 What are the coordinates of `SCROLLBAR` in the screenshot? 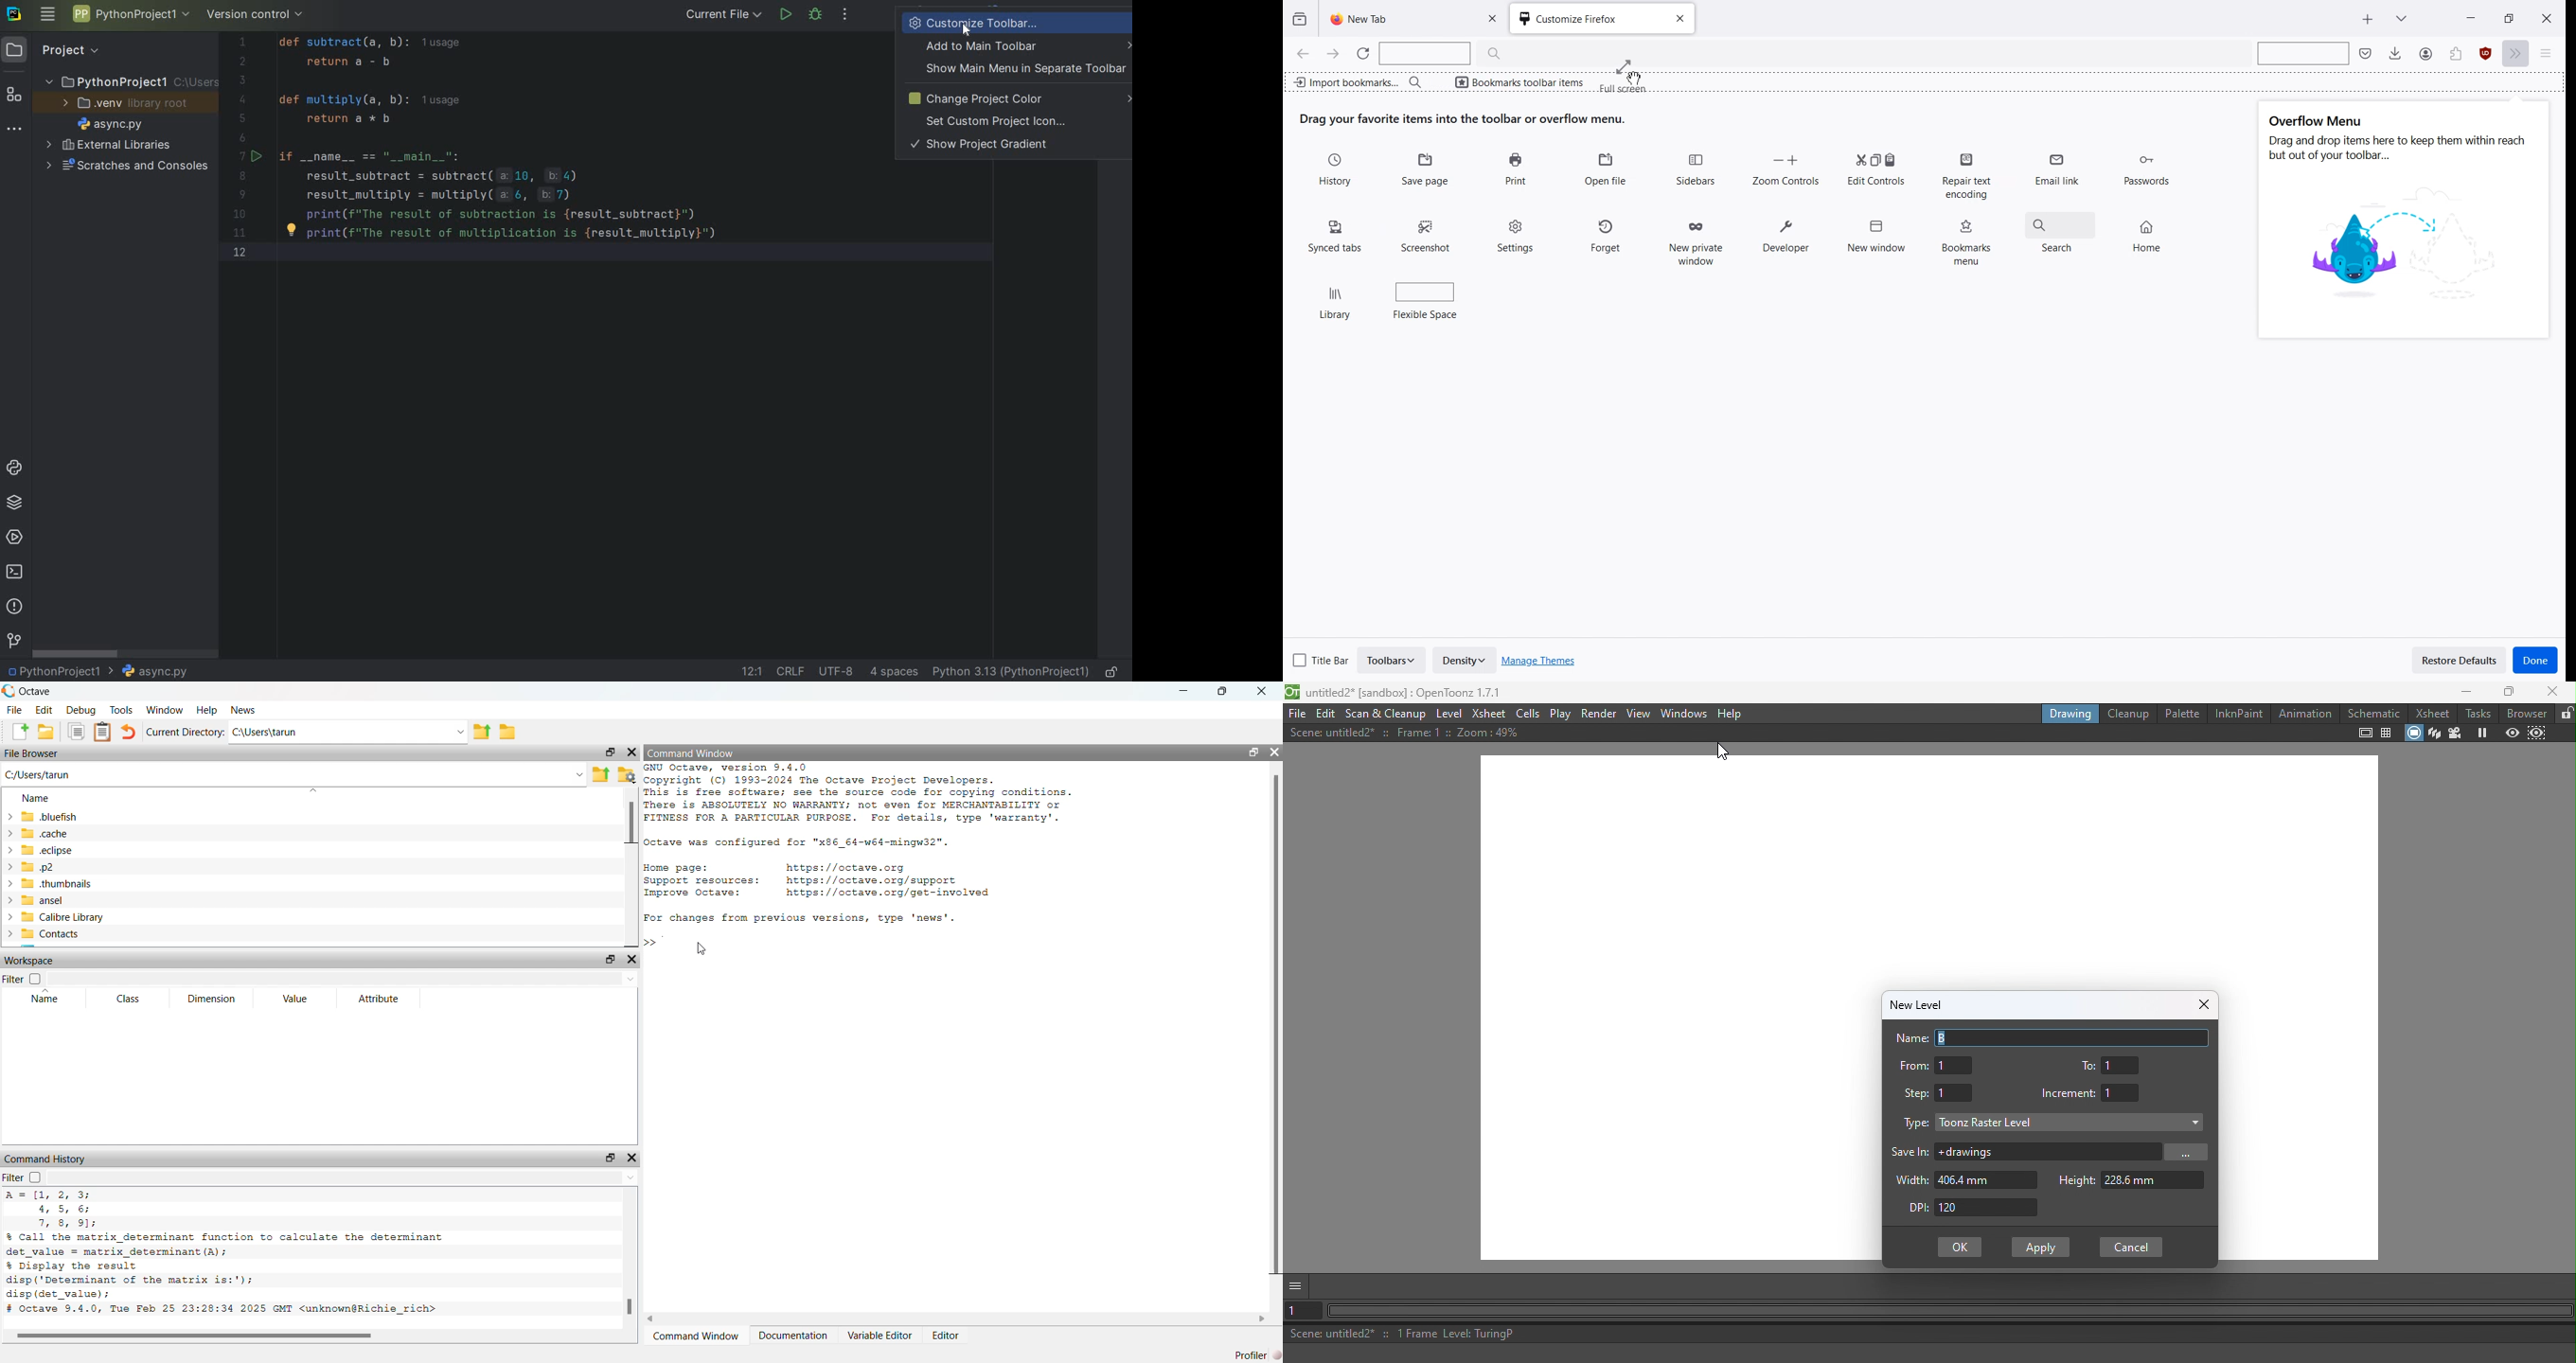 It's located at (76, 652).